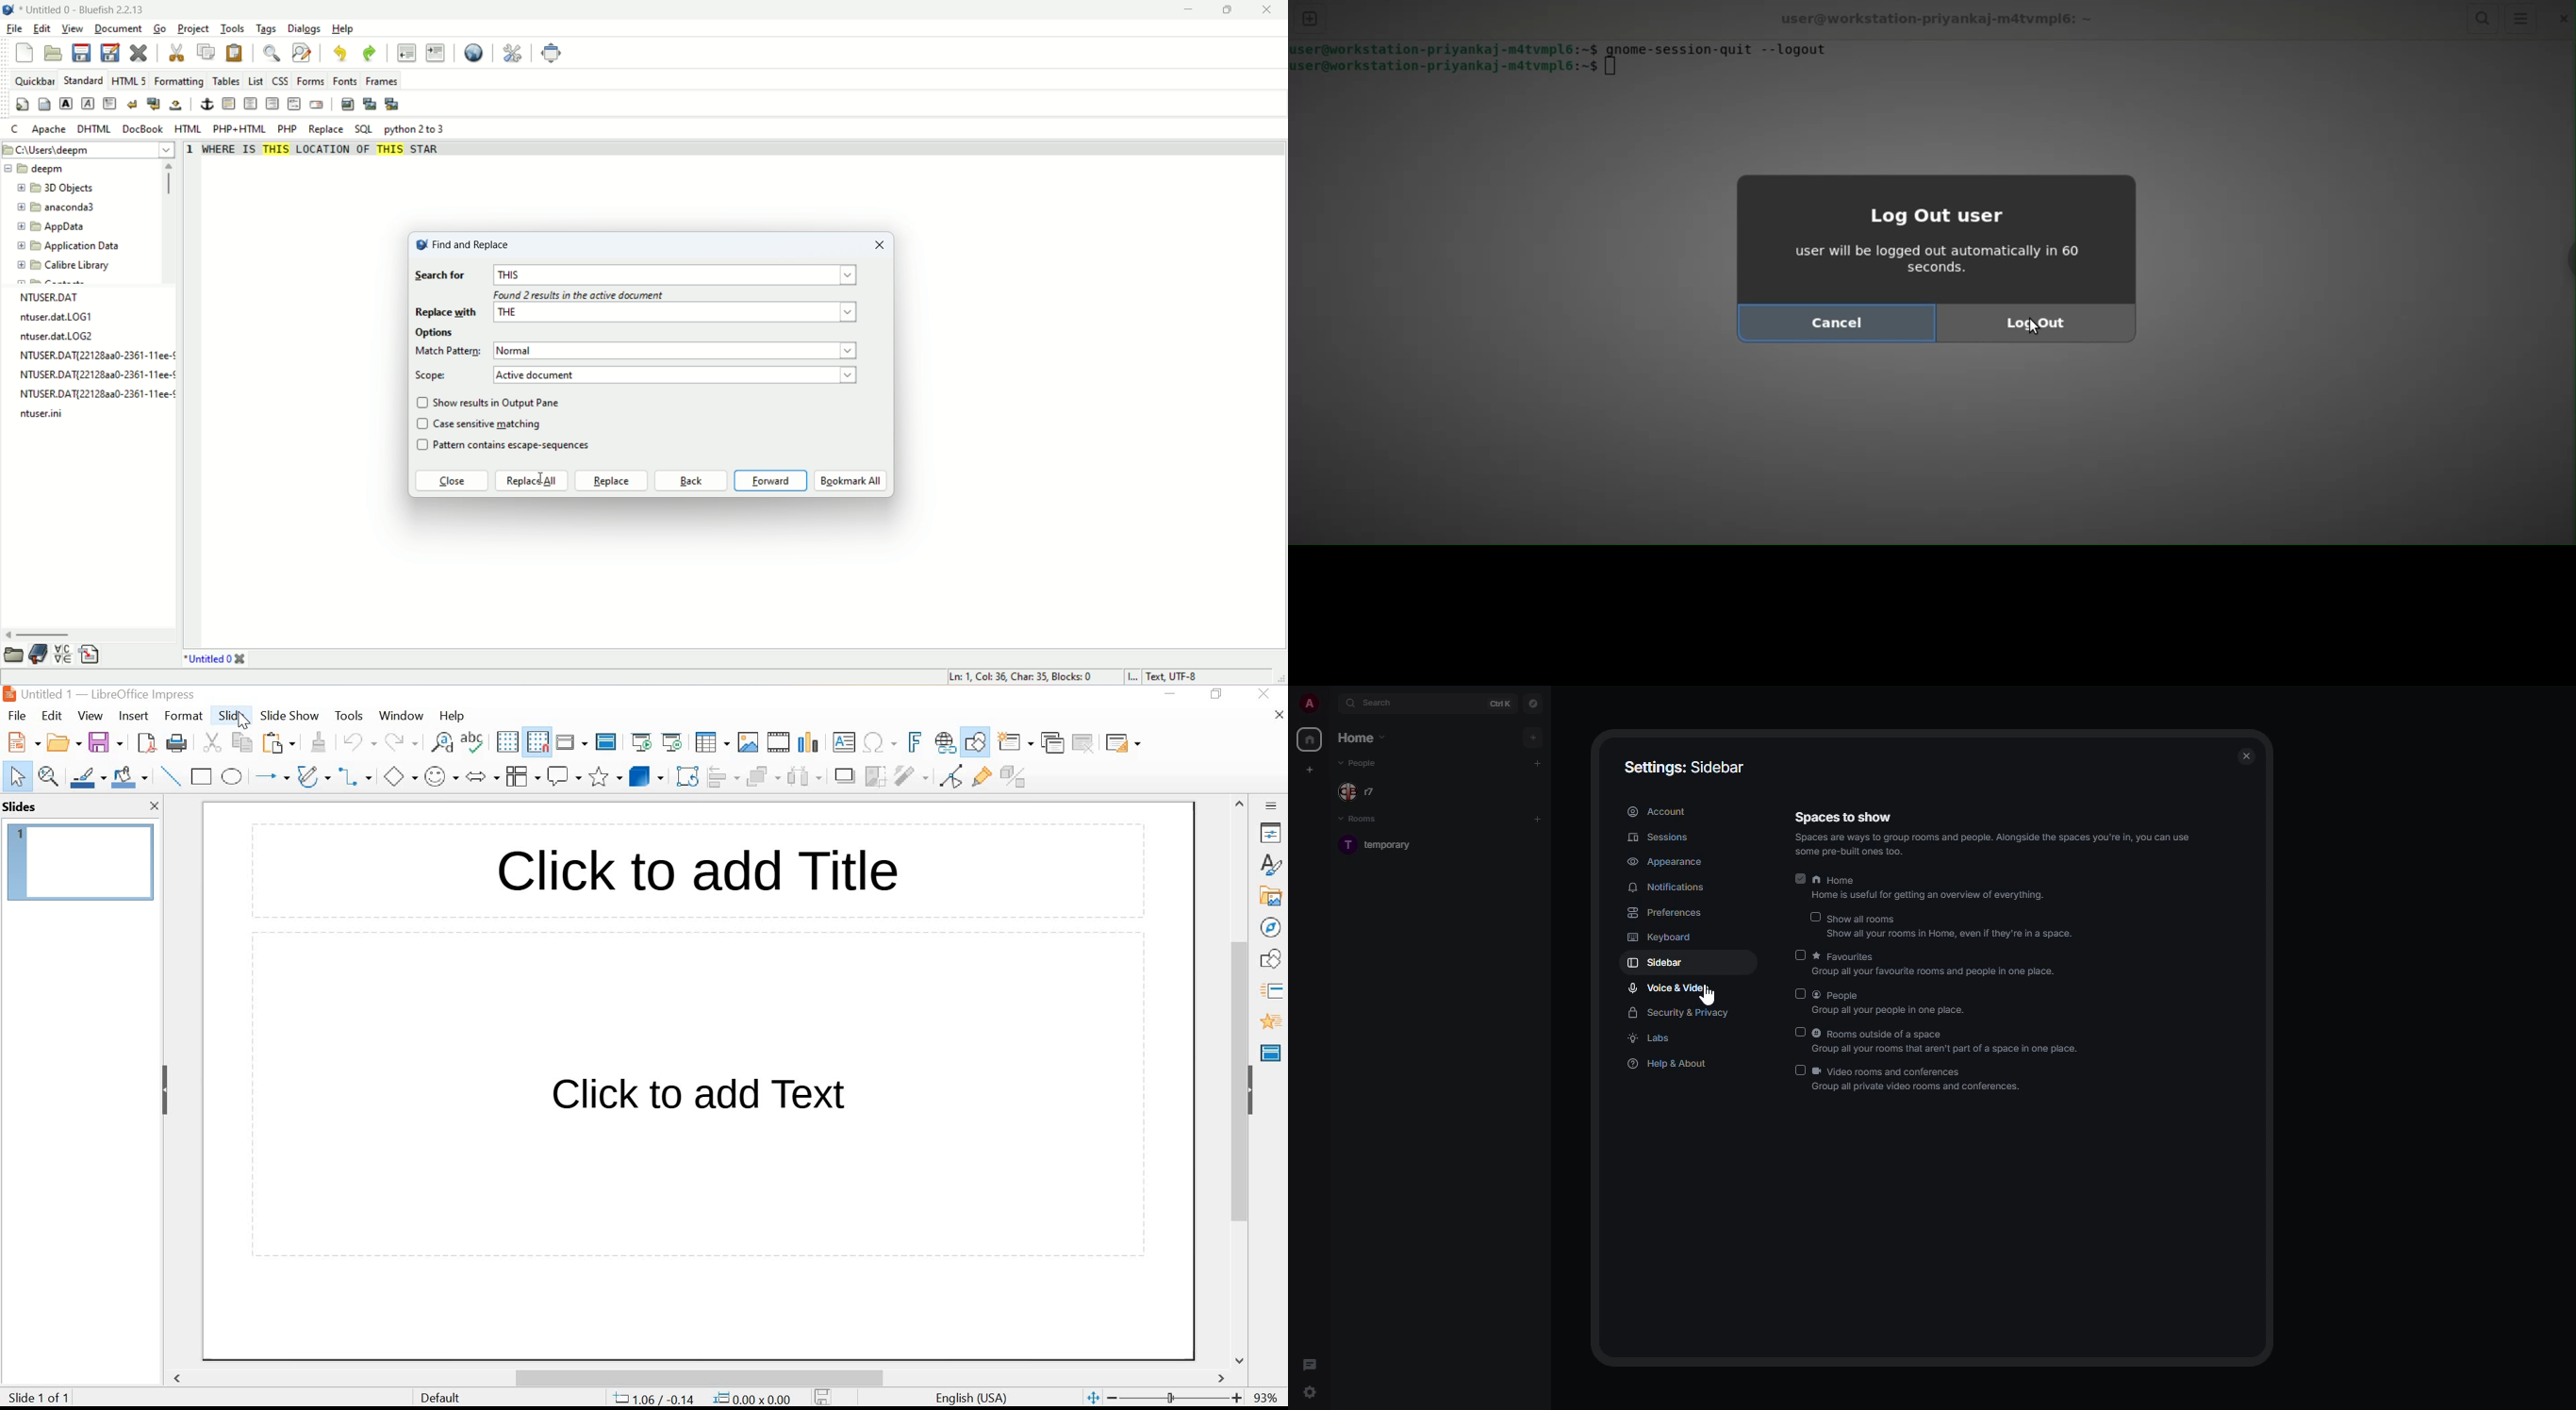 The image size is (2576, 1428). What do you see at coordinates (280, 81) in the screenshot?
I see `css` at bounding box center [280, 81].